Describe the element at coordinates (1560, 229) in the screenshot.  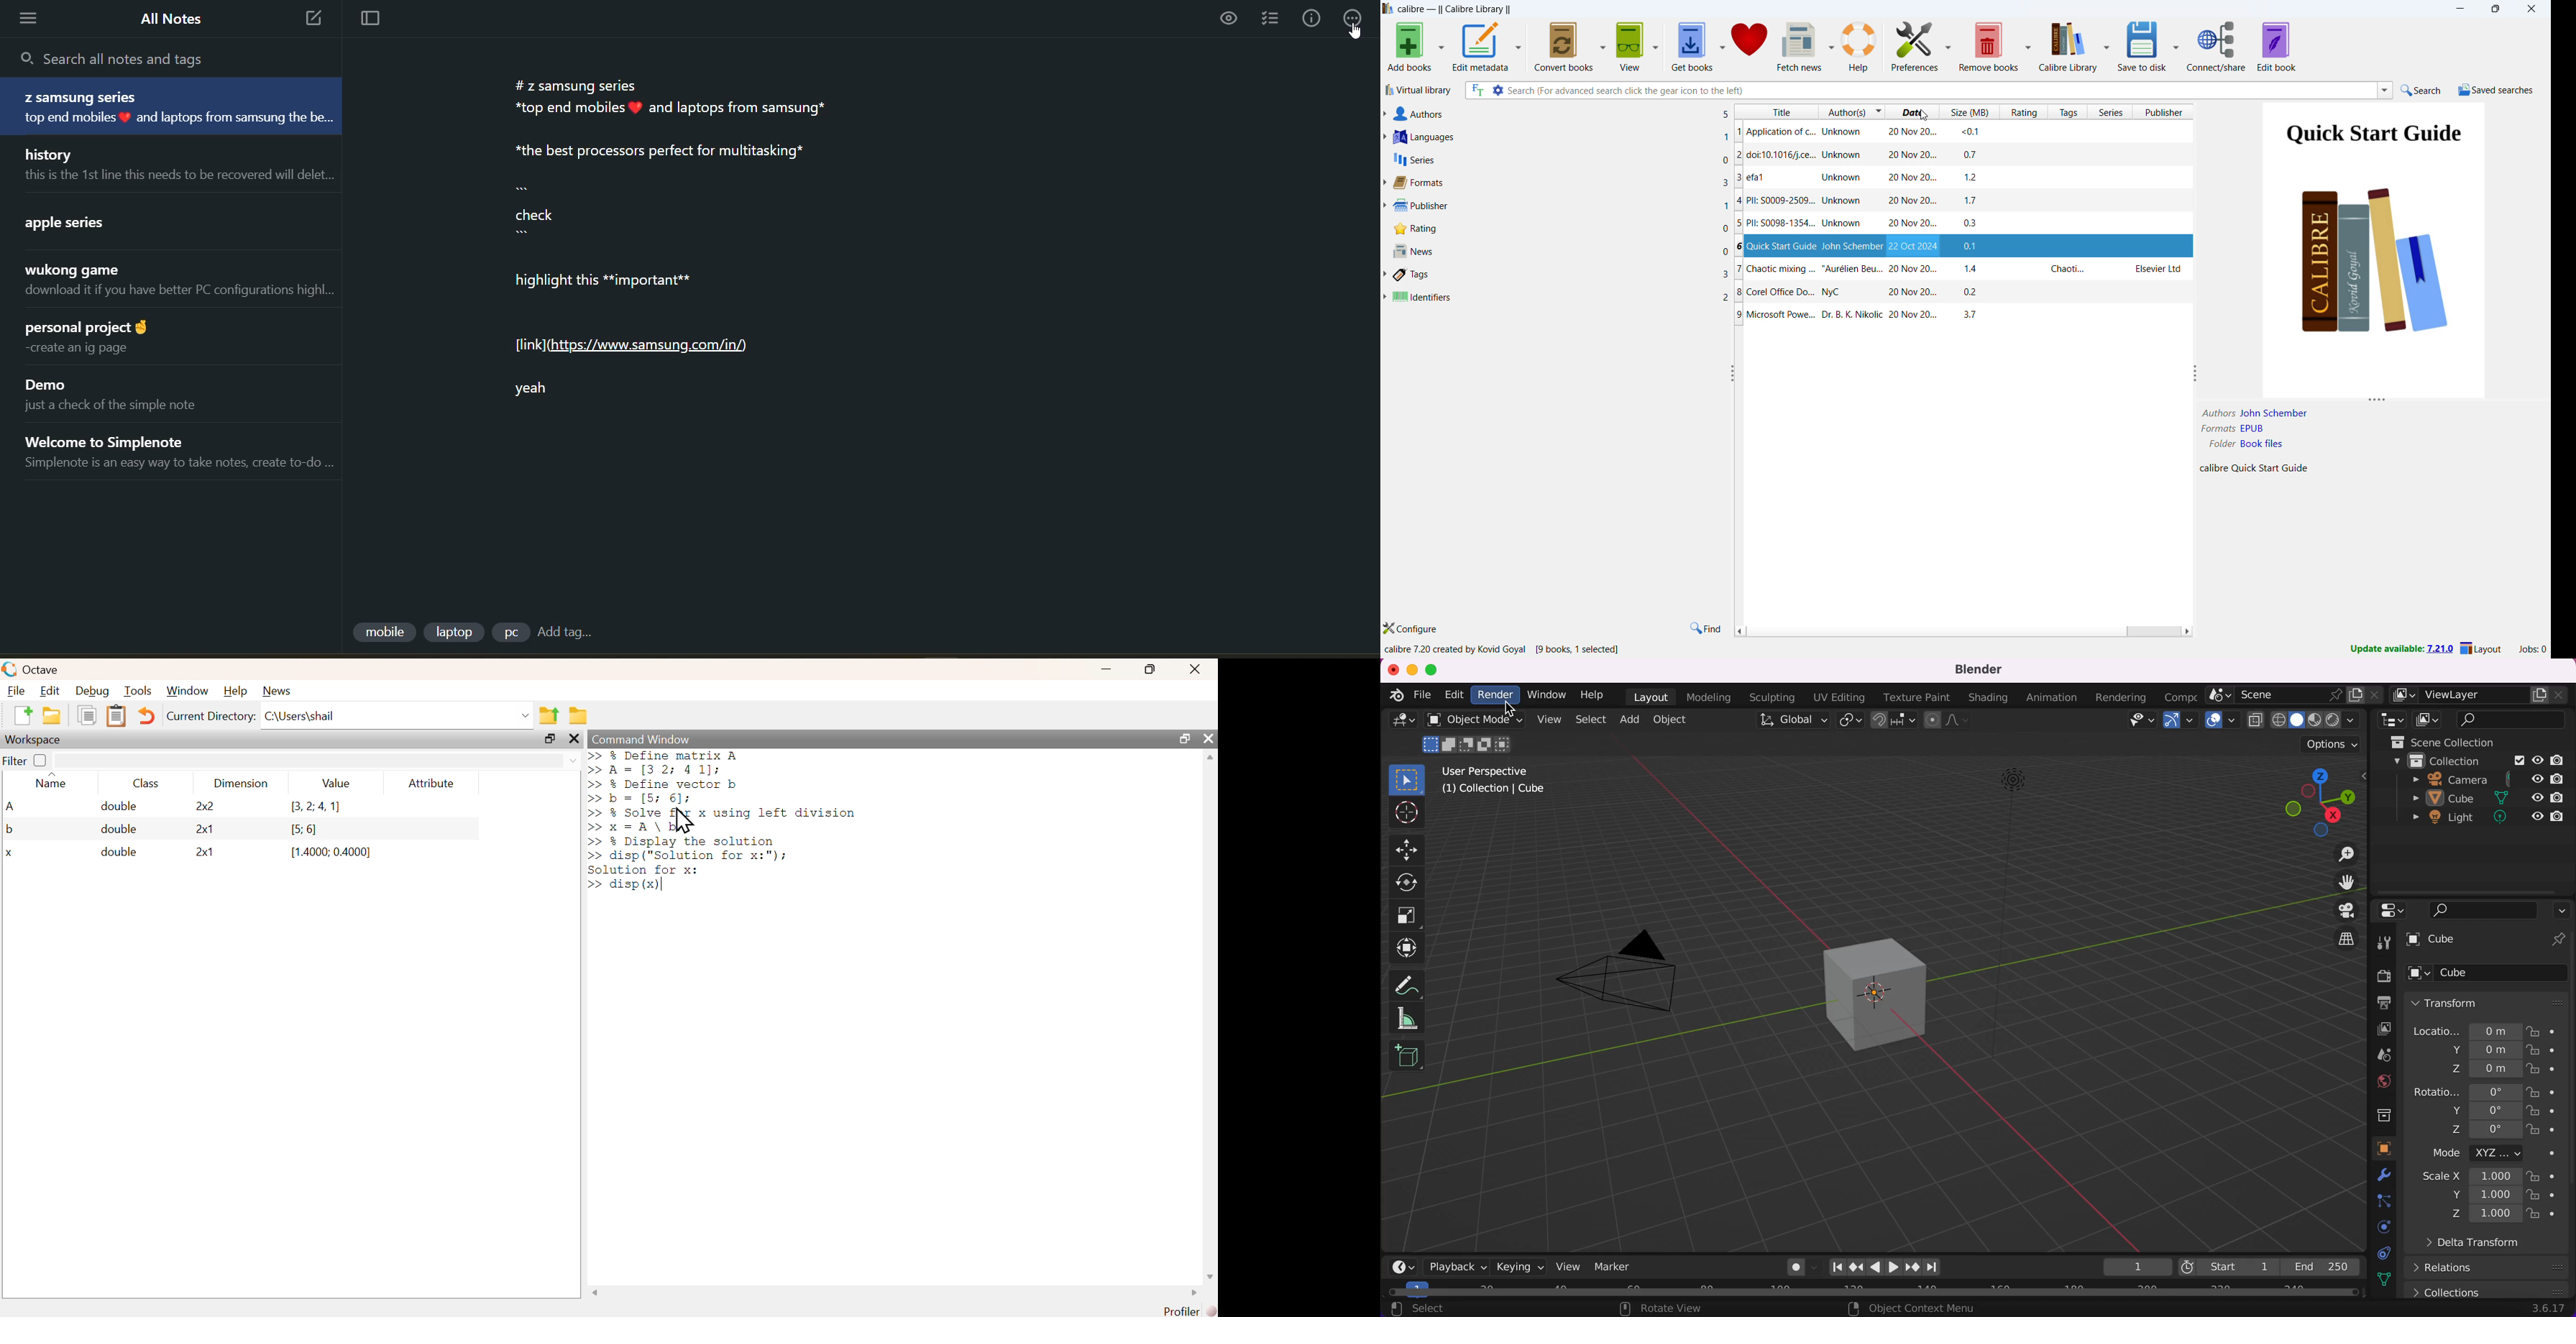
I see `ratings` at that location.